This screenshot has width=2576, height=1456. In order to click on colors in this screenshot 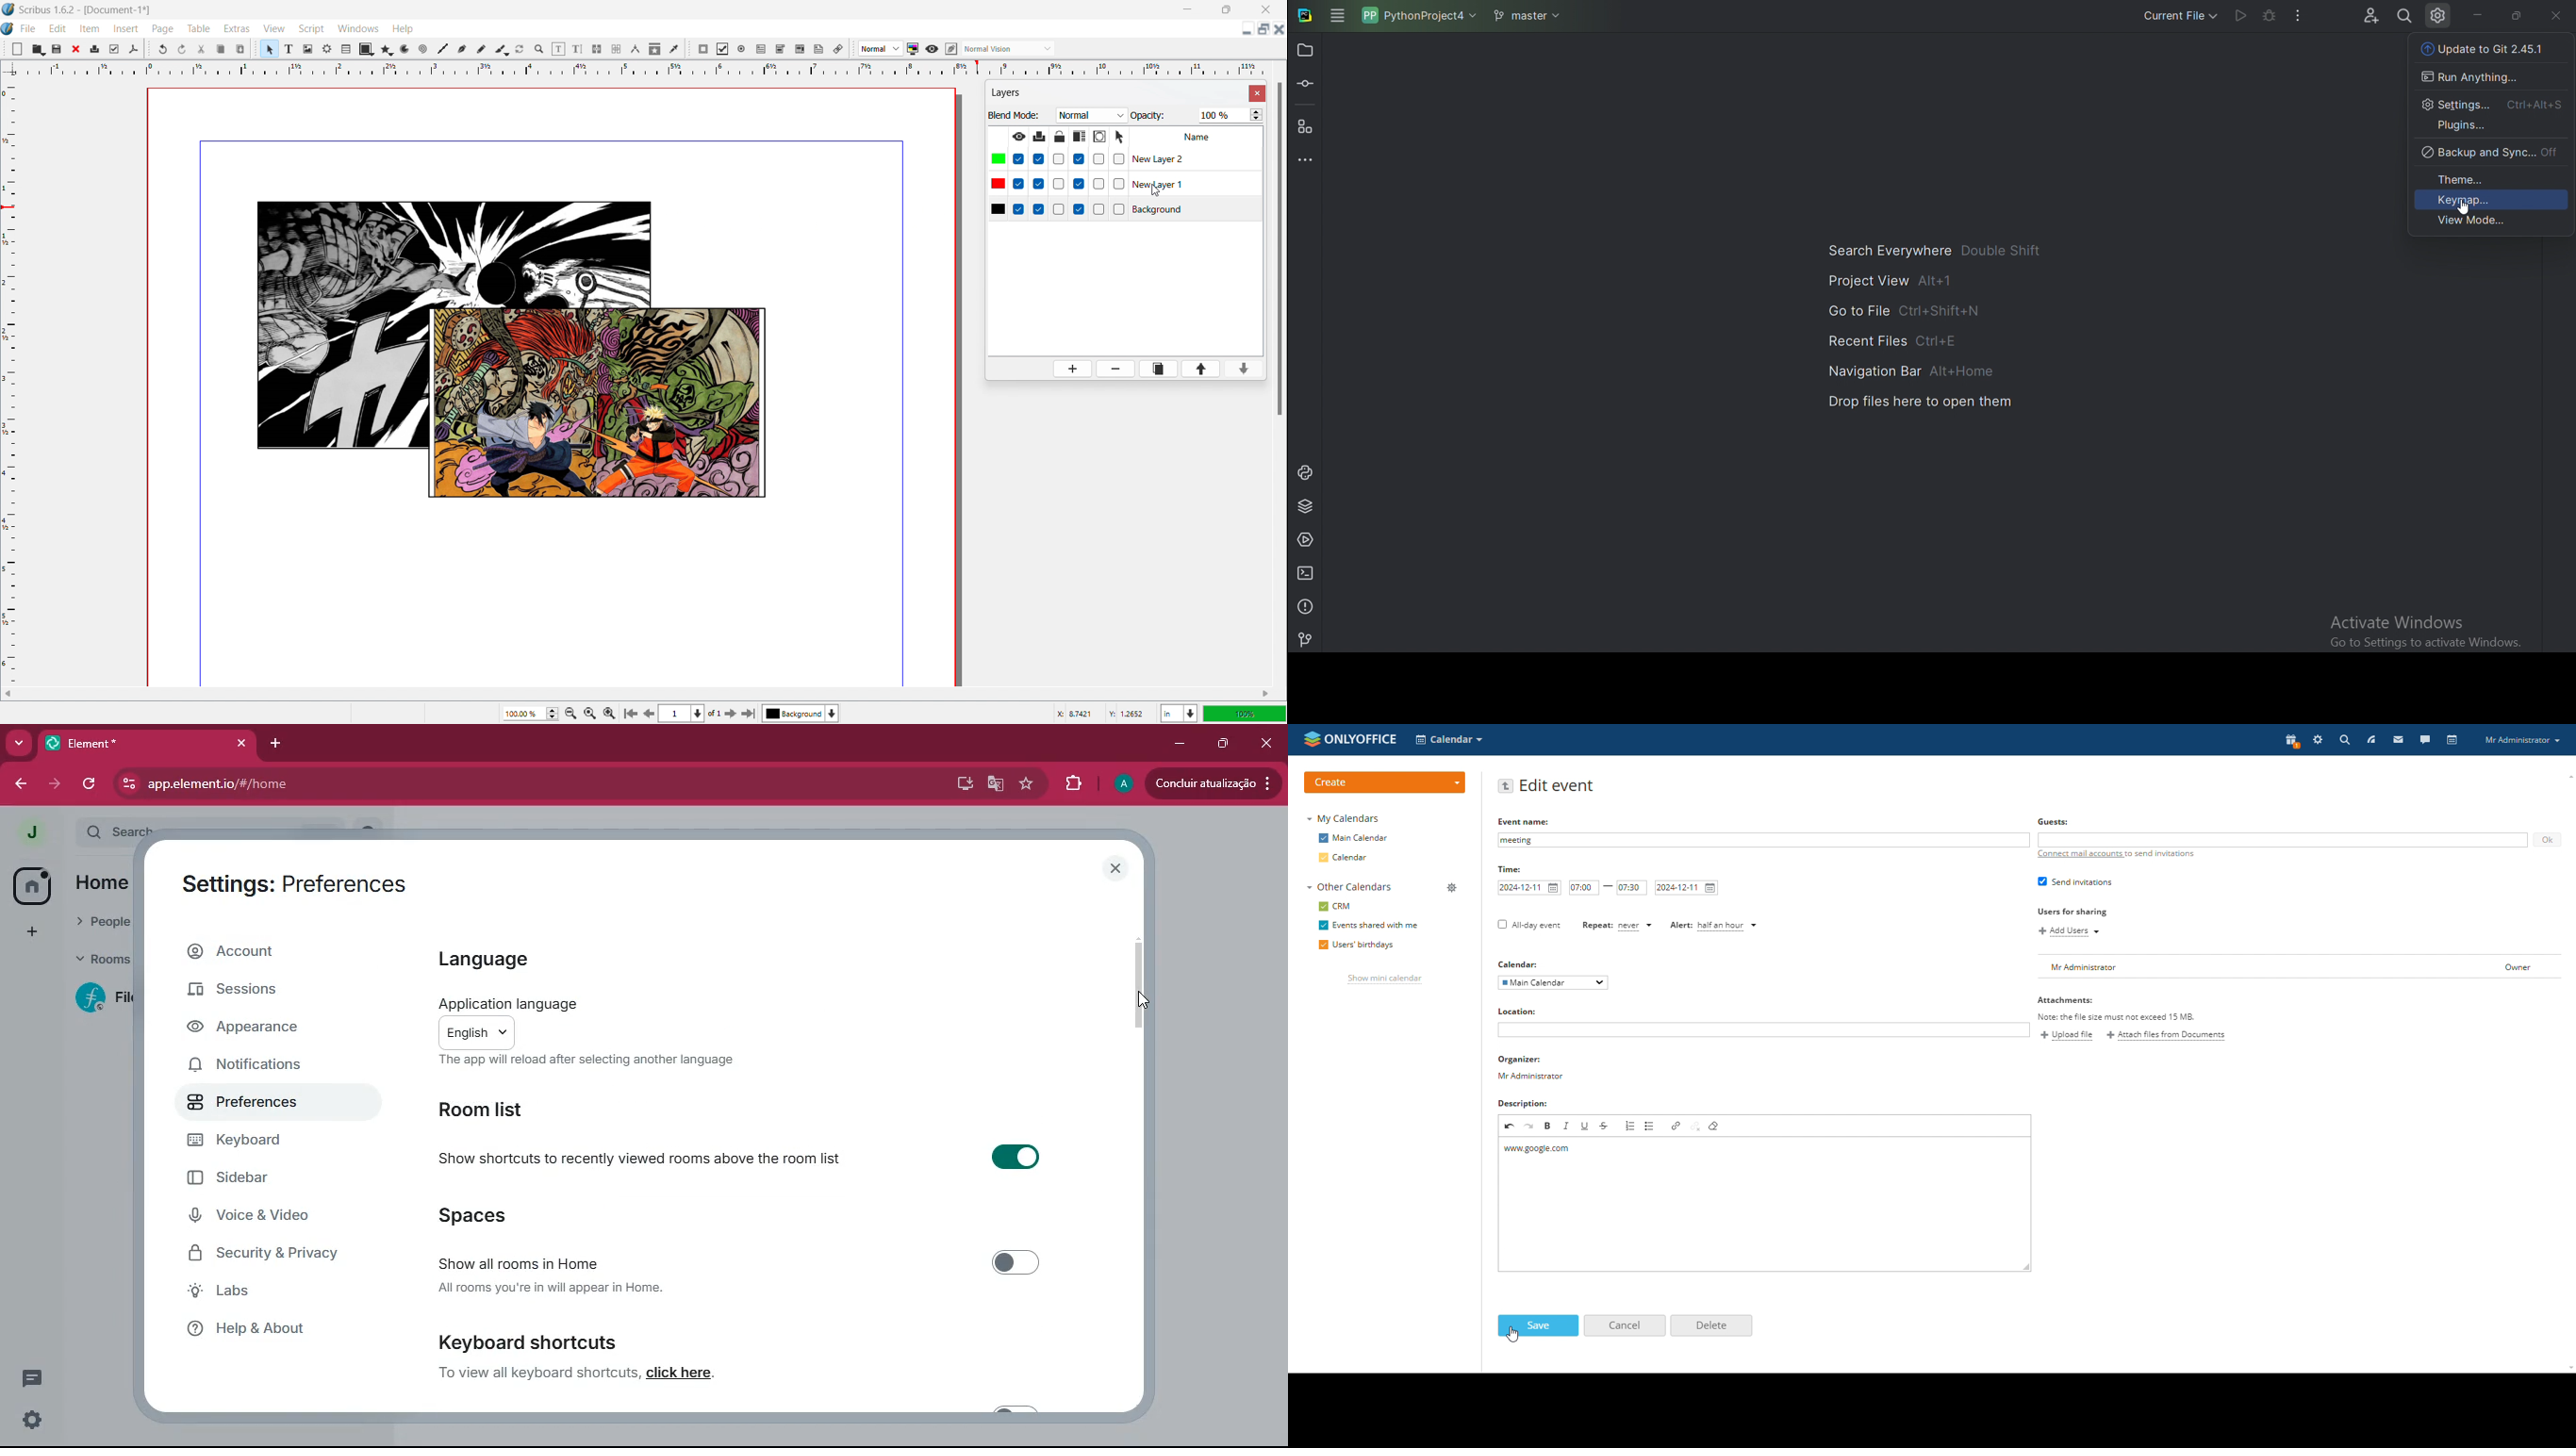, I will do `click(998, 183)`.